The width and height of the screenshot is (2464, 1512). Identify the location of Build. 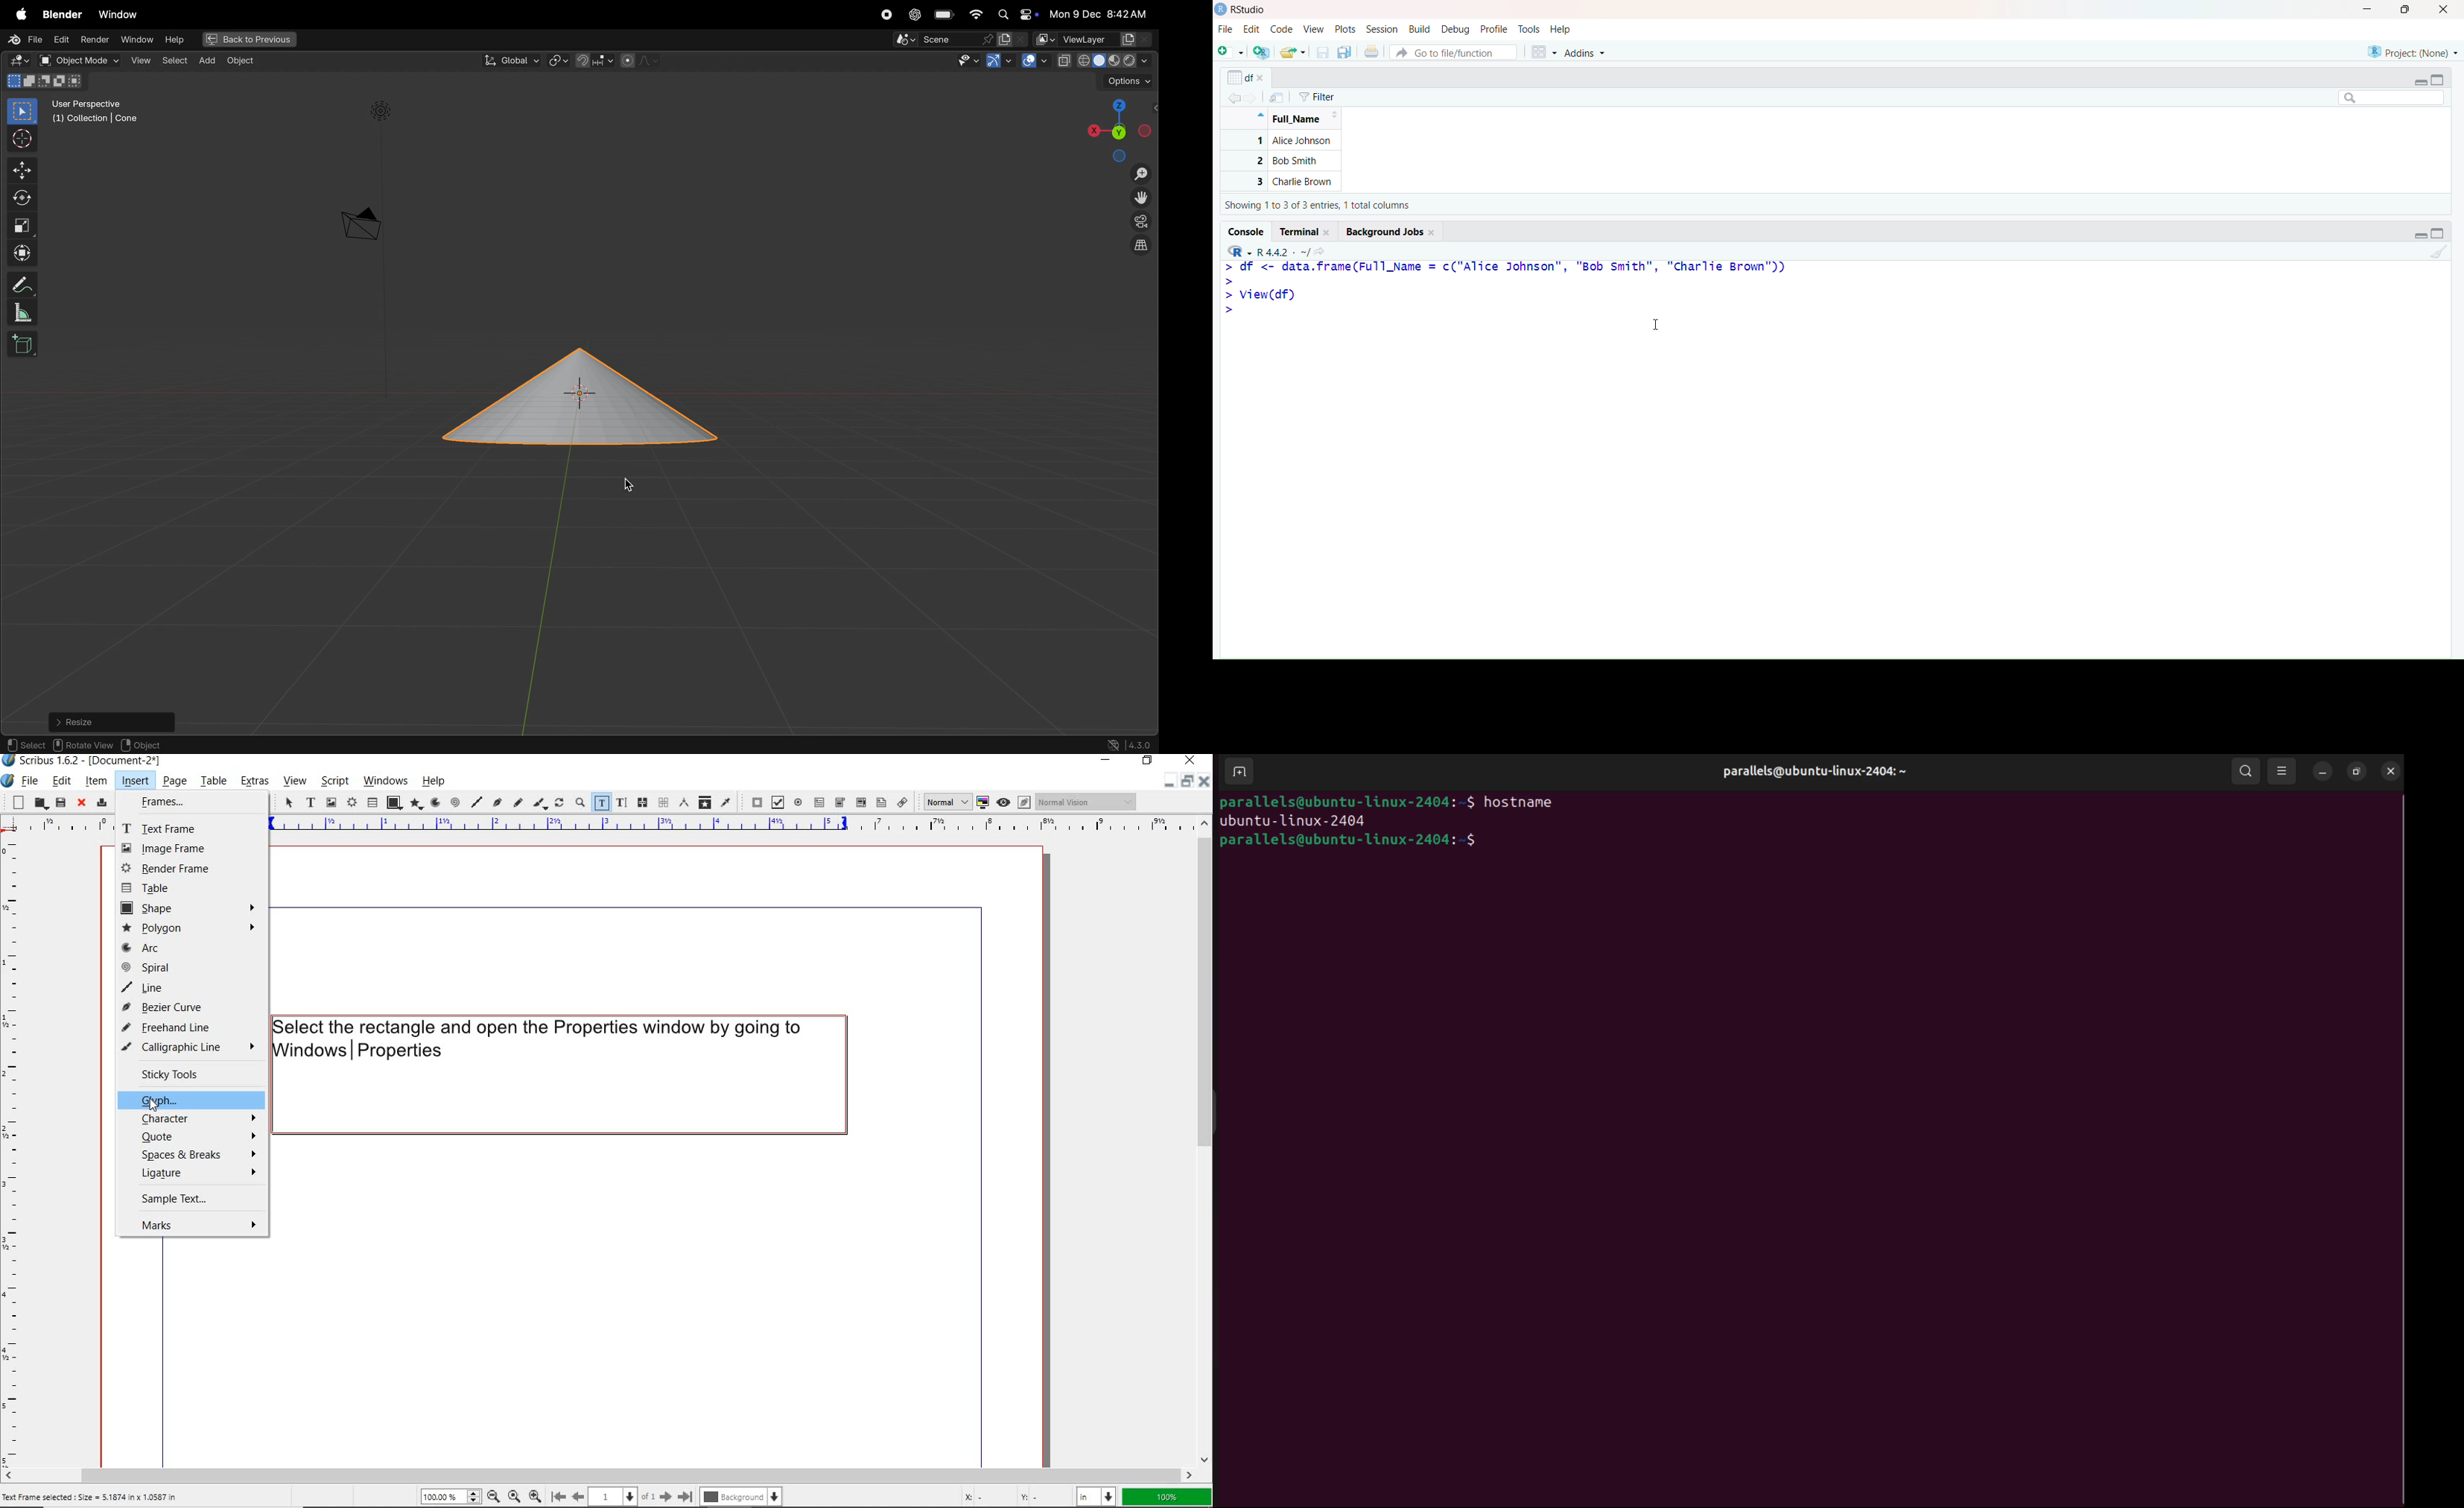
(1419, 28).